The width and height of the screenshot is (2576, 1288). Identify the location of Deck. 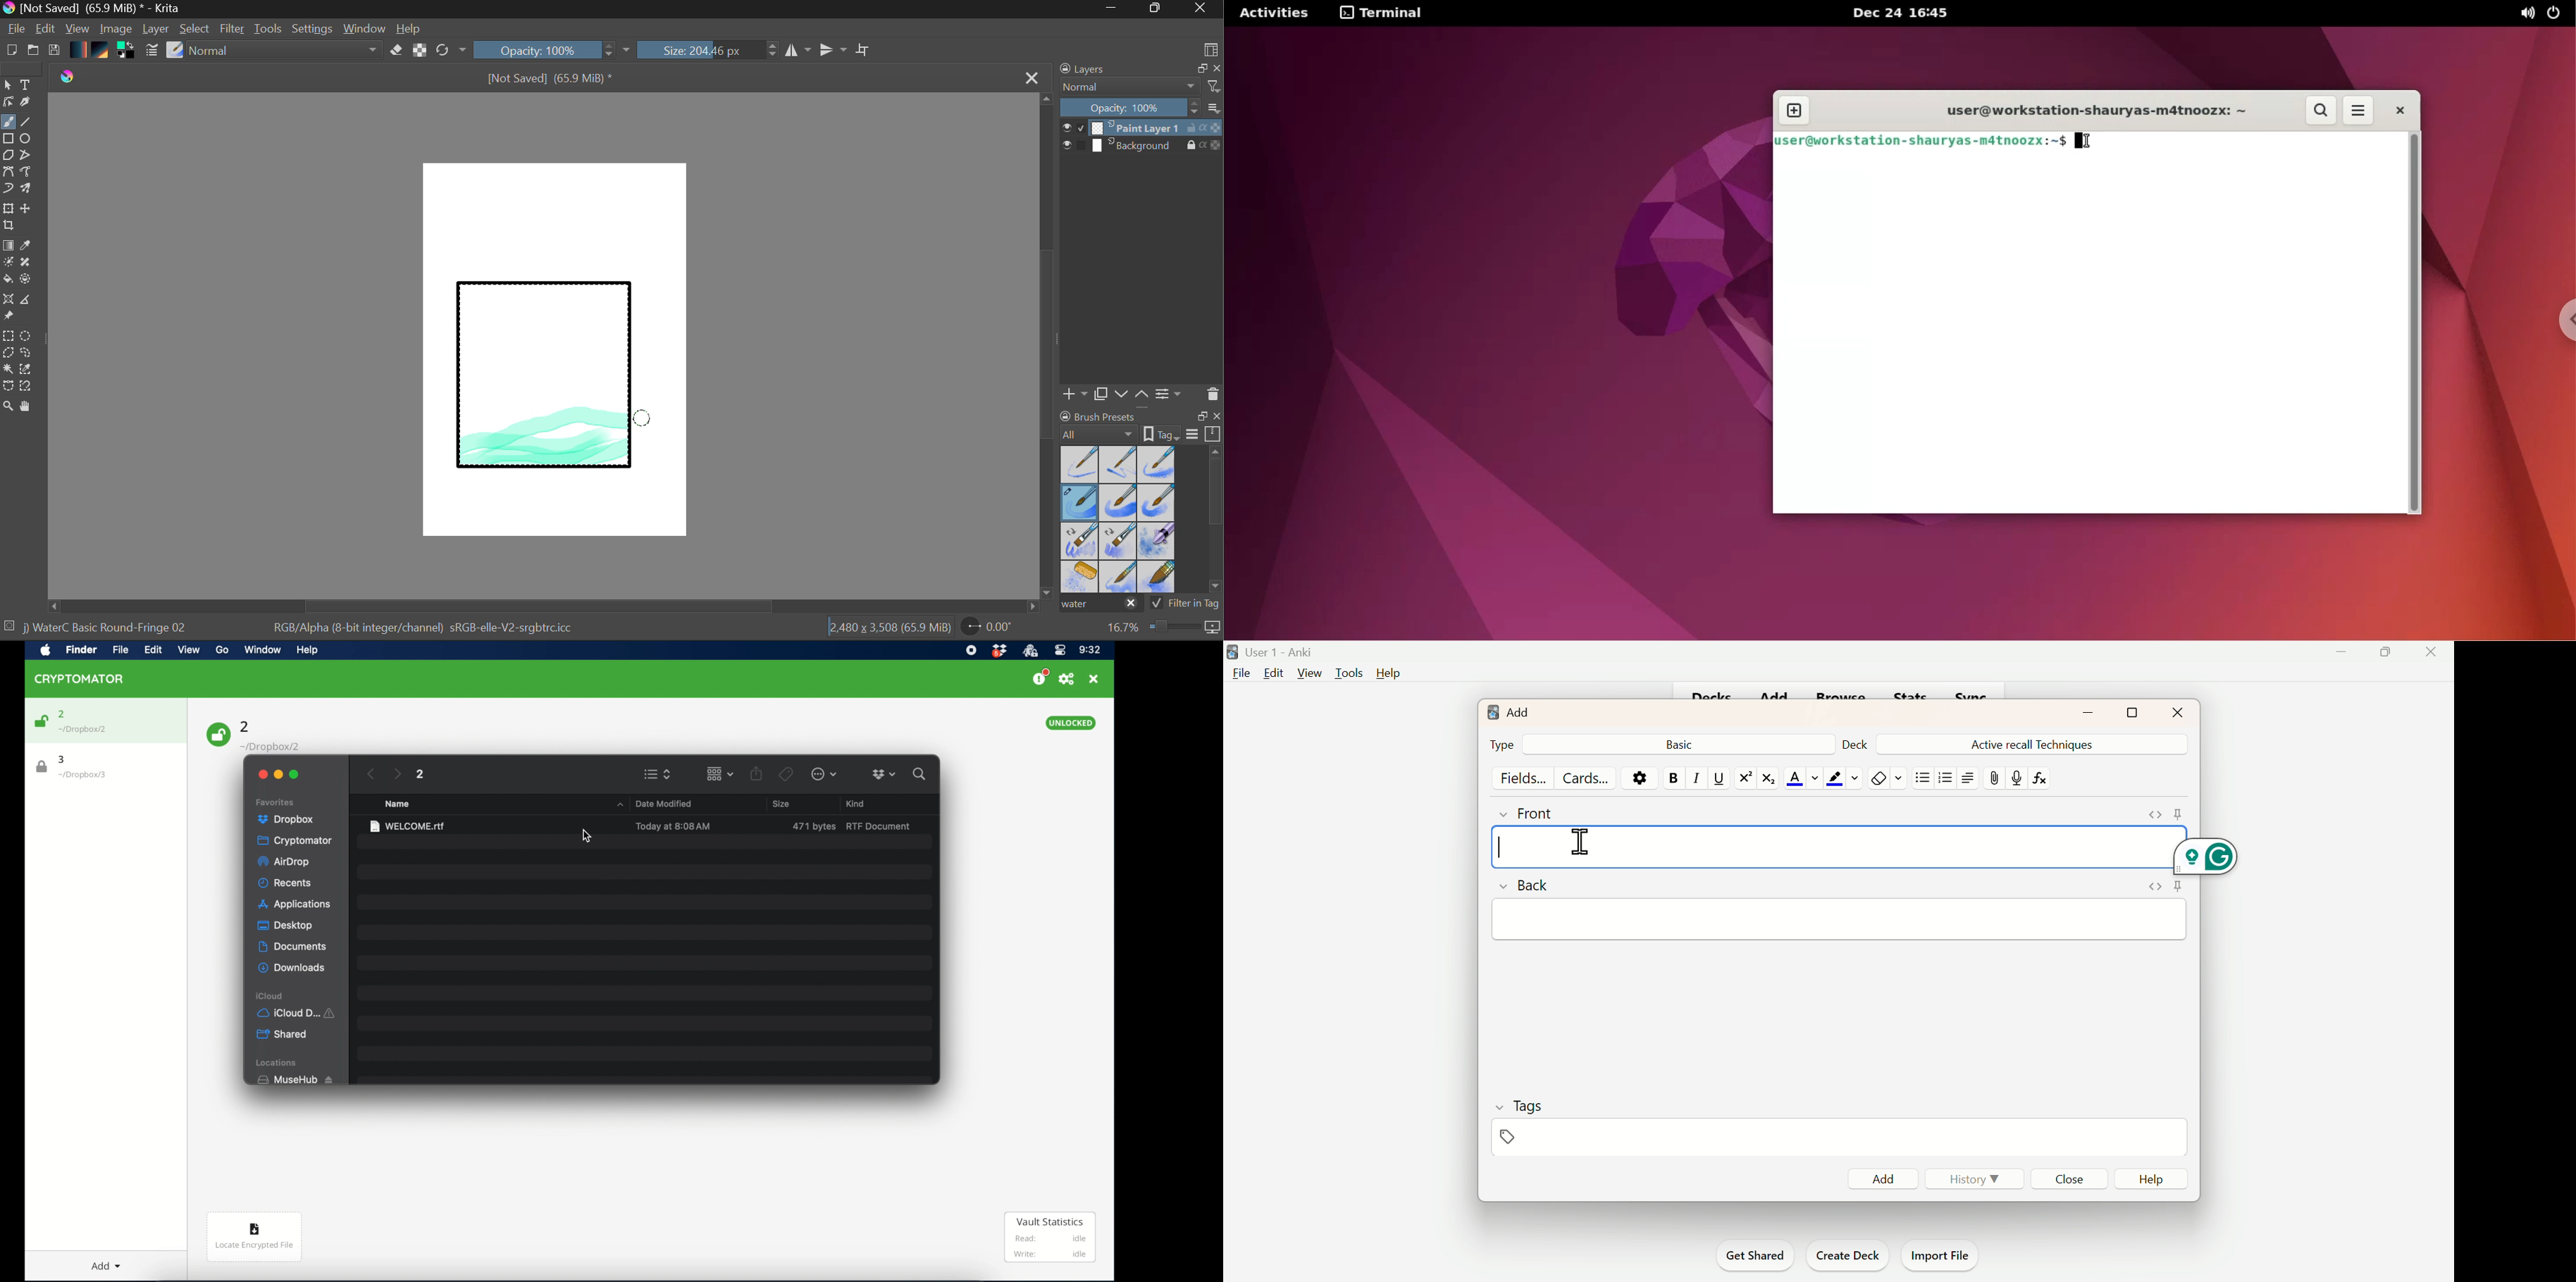
(1852, 742).